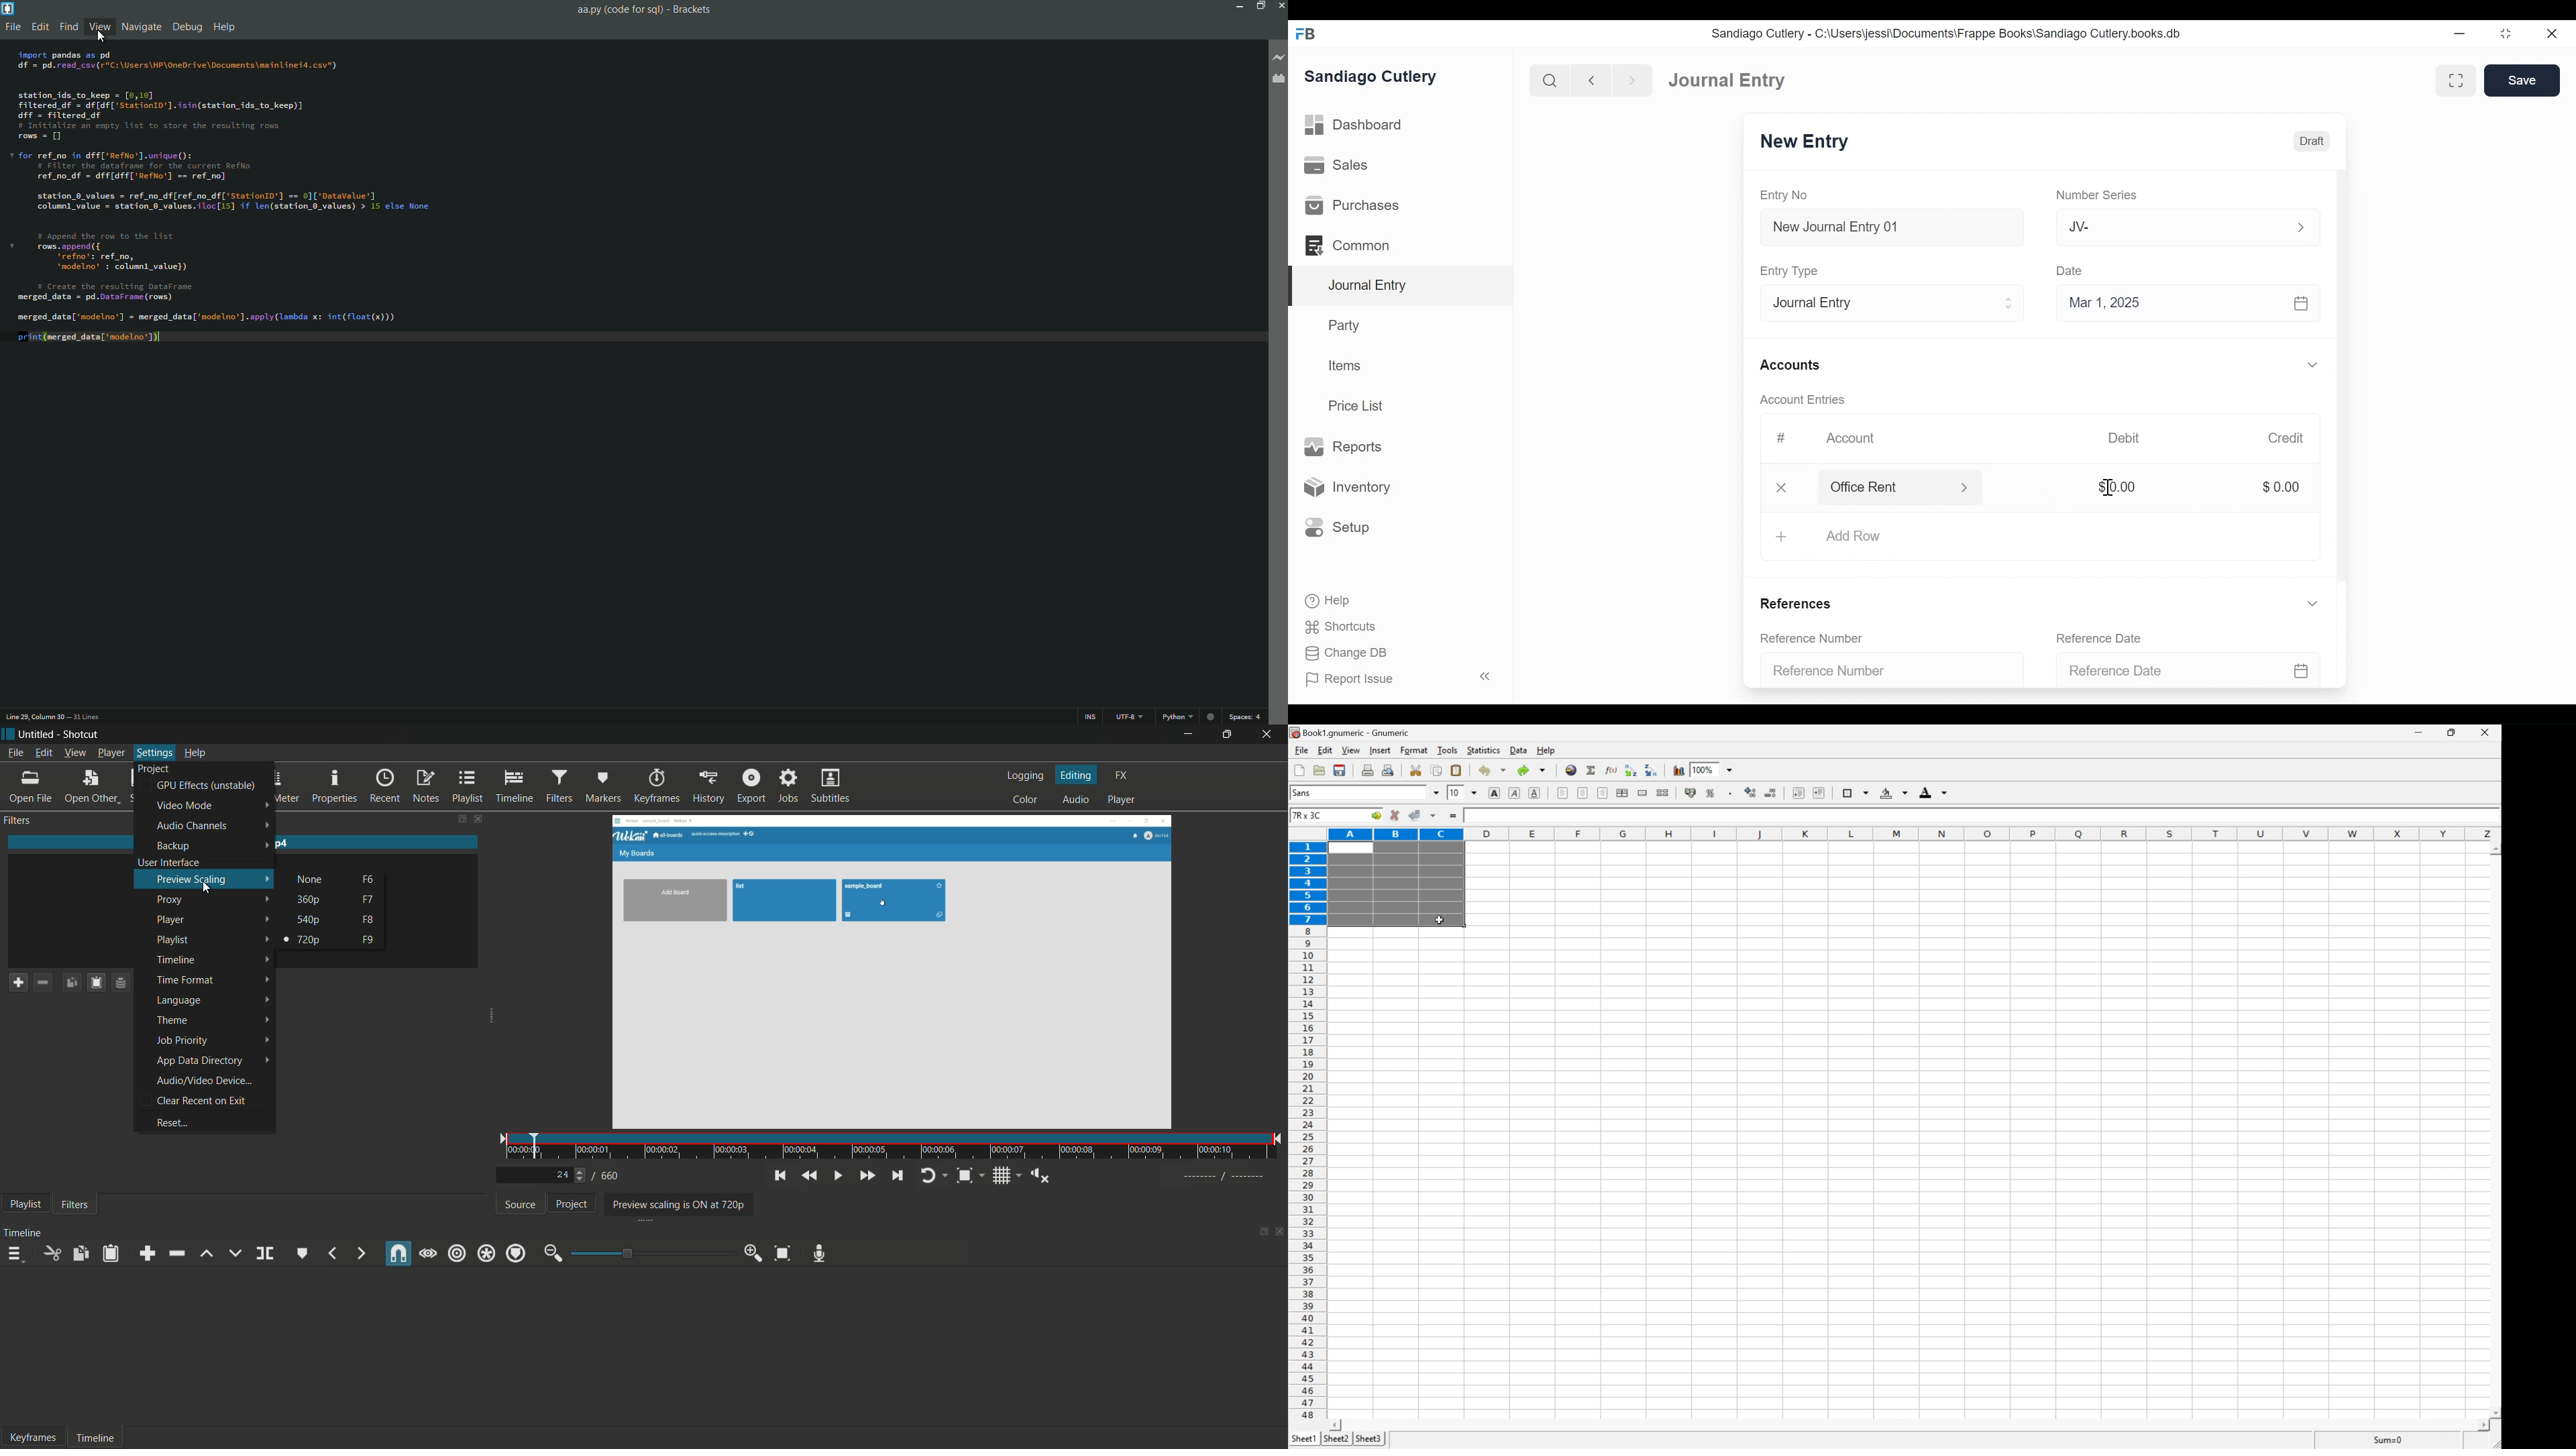 The width and height of the screenshot is (2576, 1456). What do you see at coordinates (86, 717) in the screenshot?
I see `number of lines` at bounding box center [86, 717].